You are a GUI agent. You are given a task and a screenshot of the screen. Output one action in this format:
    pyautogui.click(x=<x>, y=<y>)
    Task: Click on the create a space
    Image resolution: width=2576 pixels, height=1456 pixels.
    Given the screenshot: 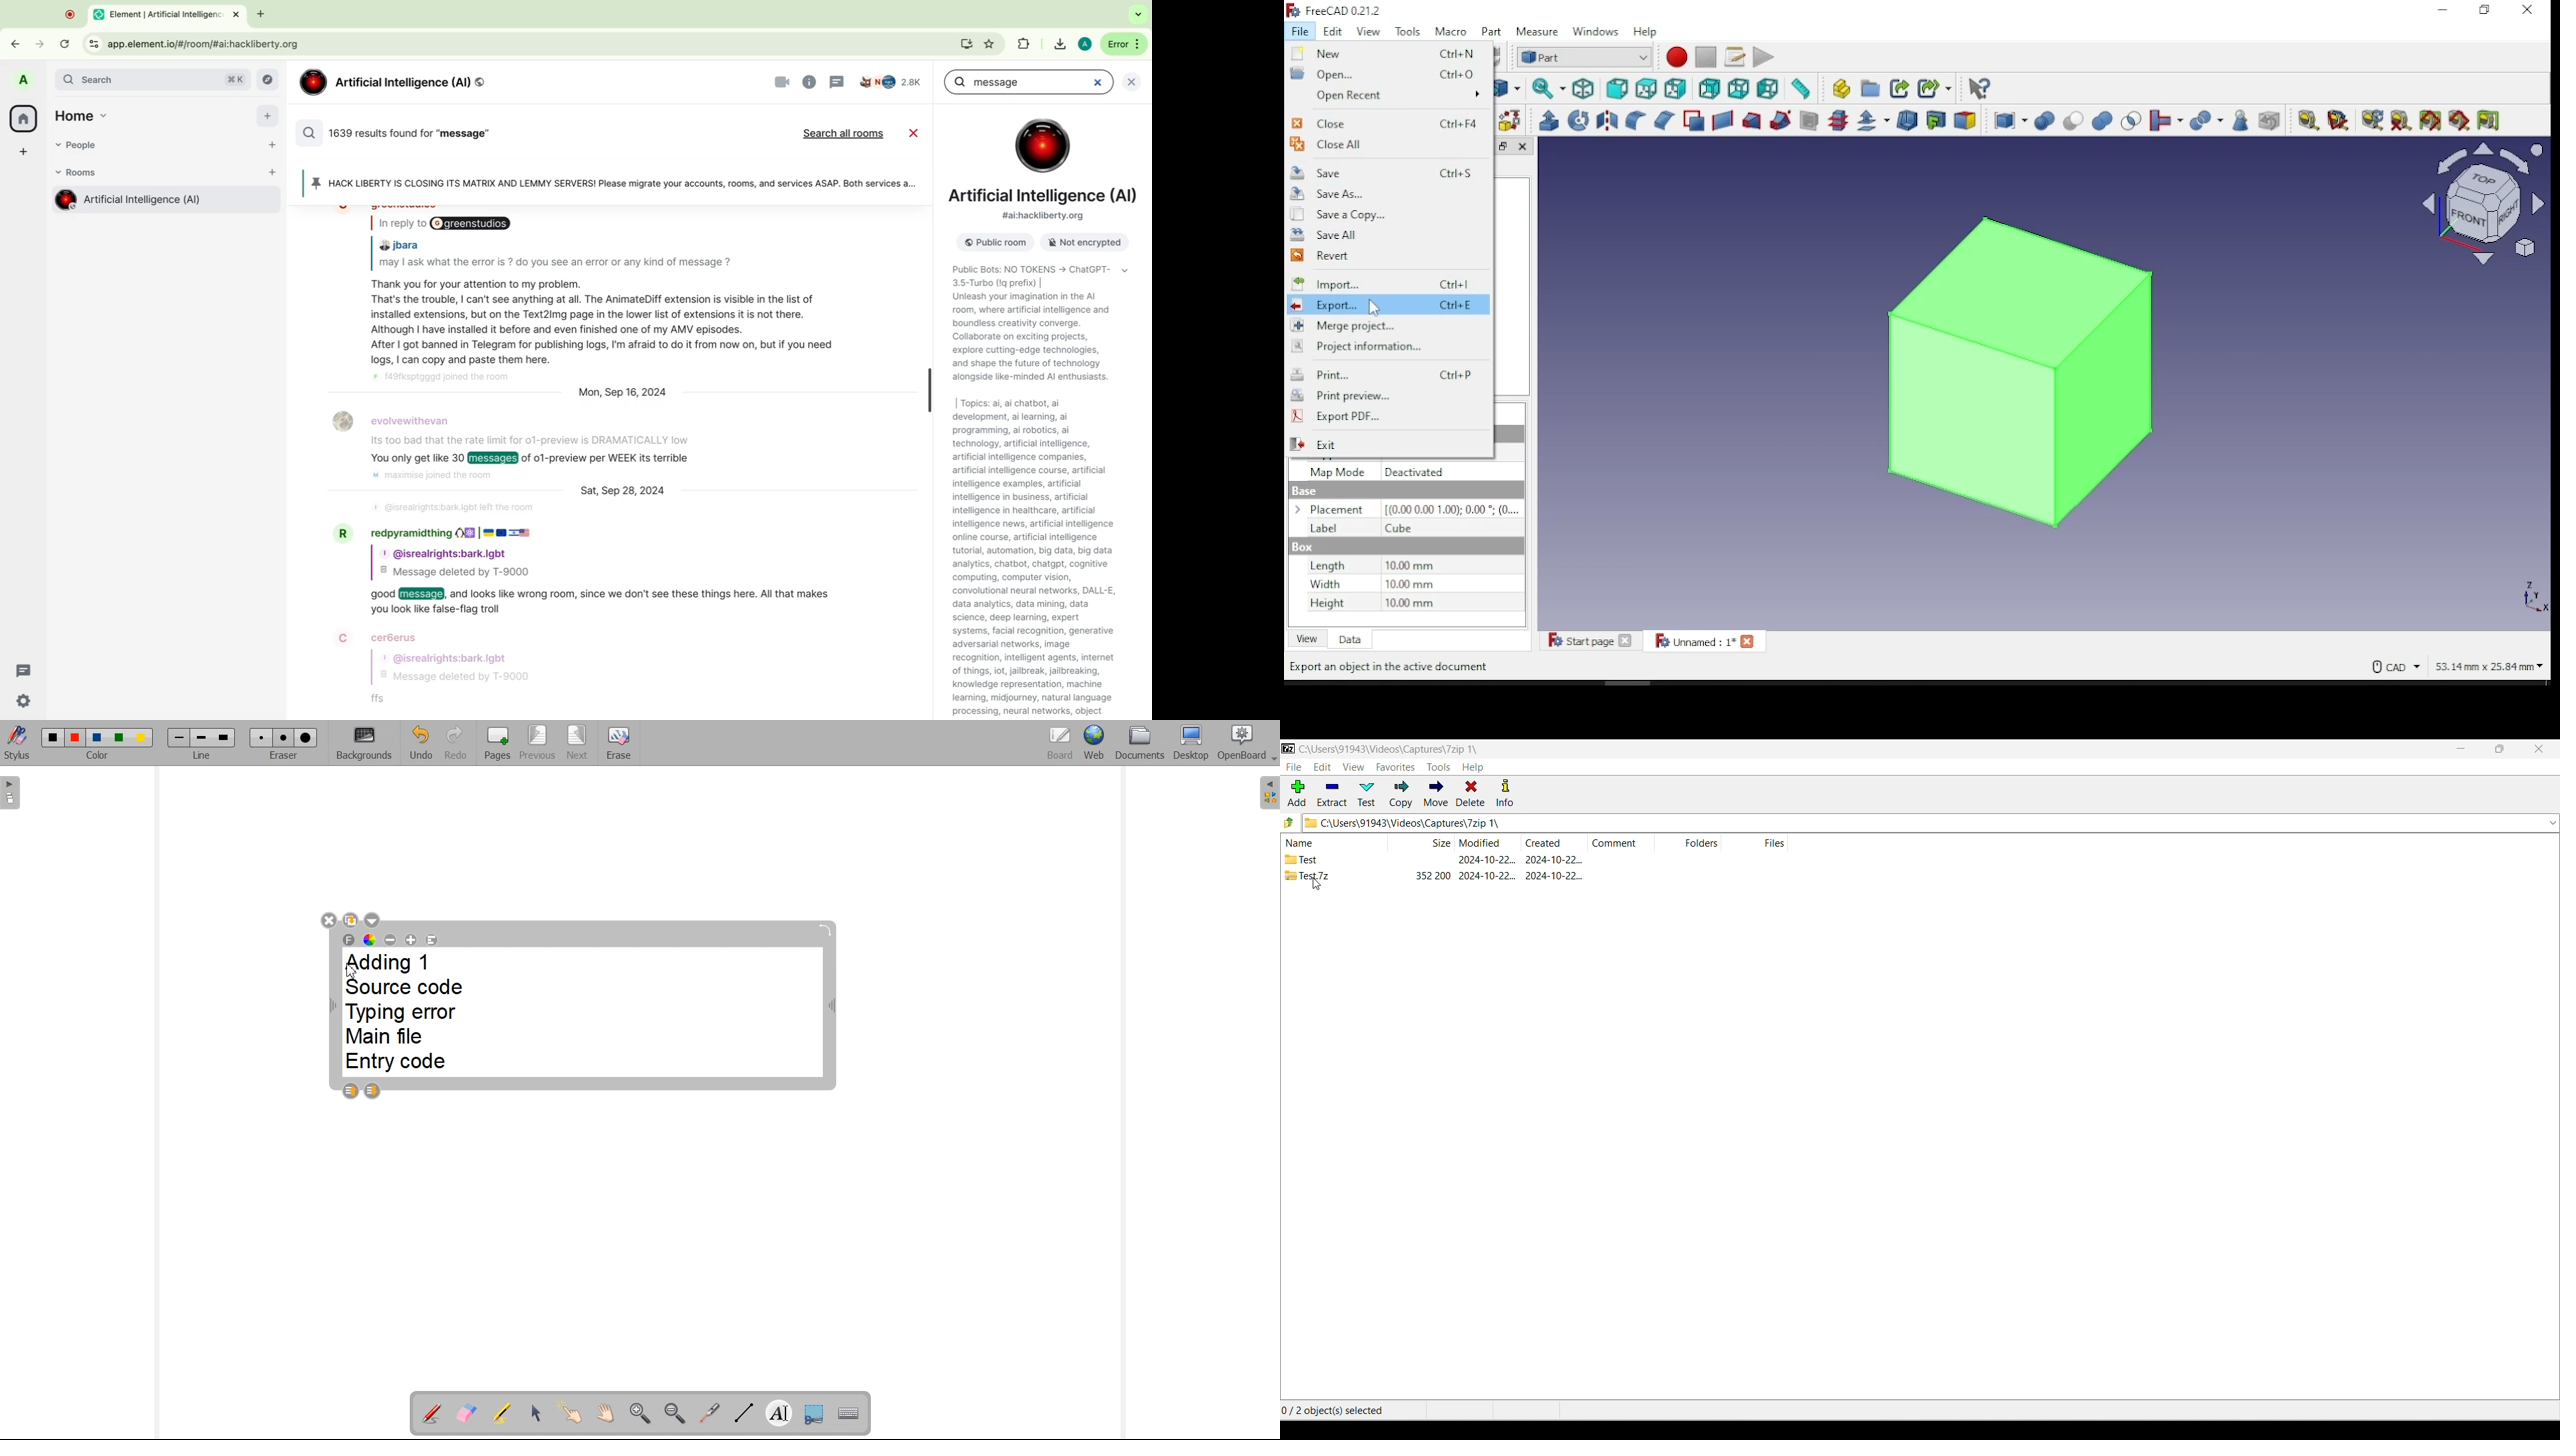 What is the action you would take?
    pyautogui.click(x=24, y=153)
    